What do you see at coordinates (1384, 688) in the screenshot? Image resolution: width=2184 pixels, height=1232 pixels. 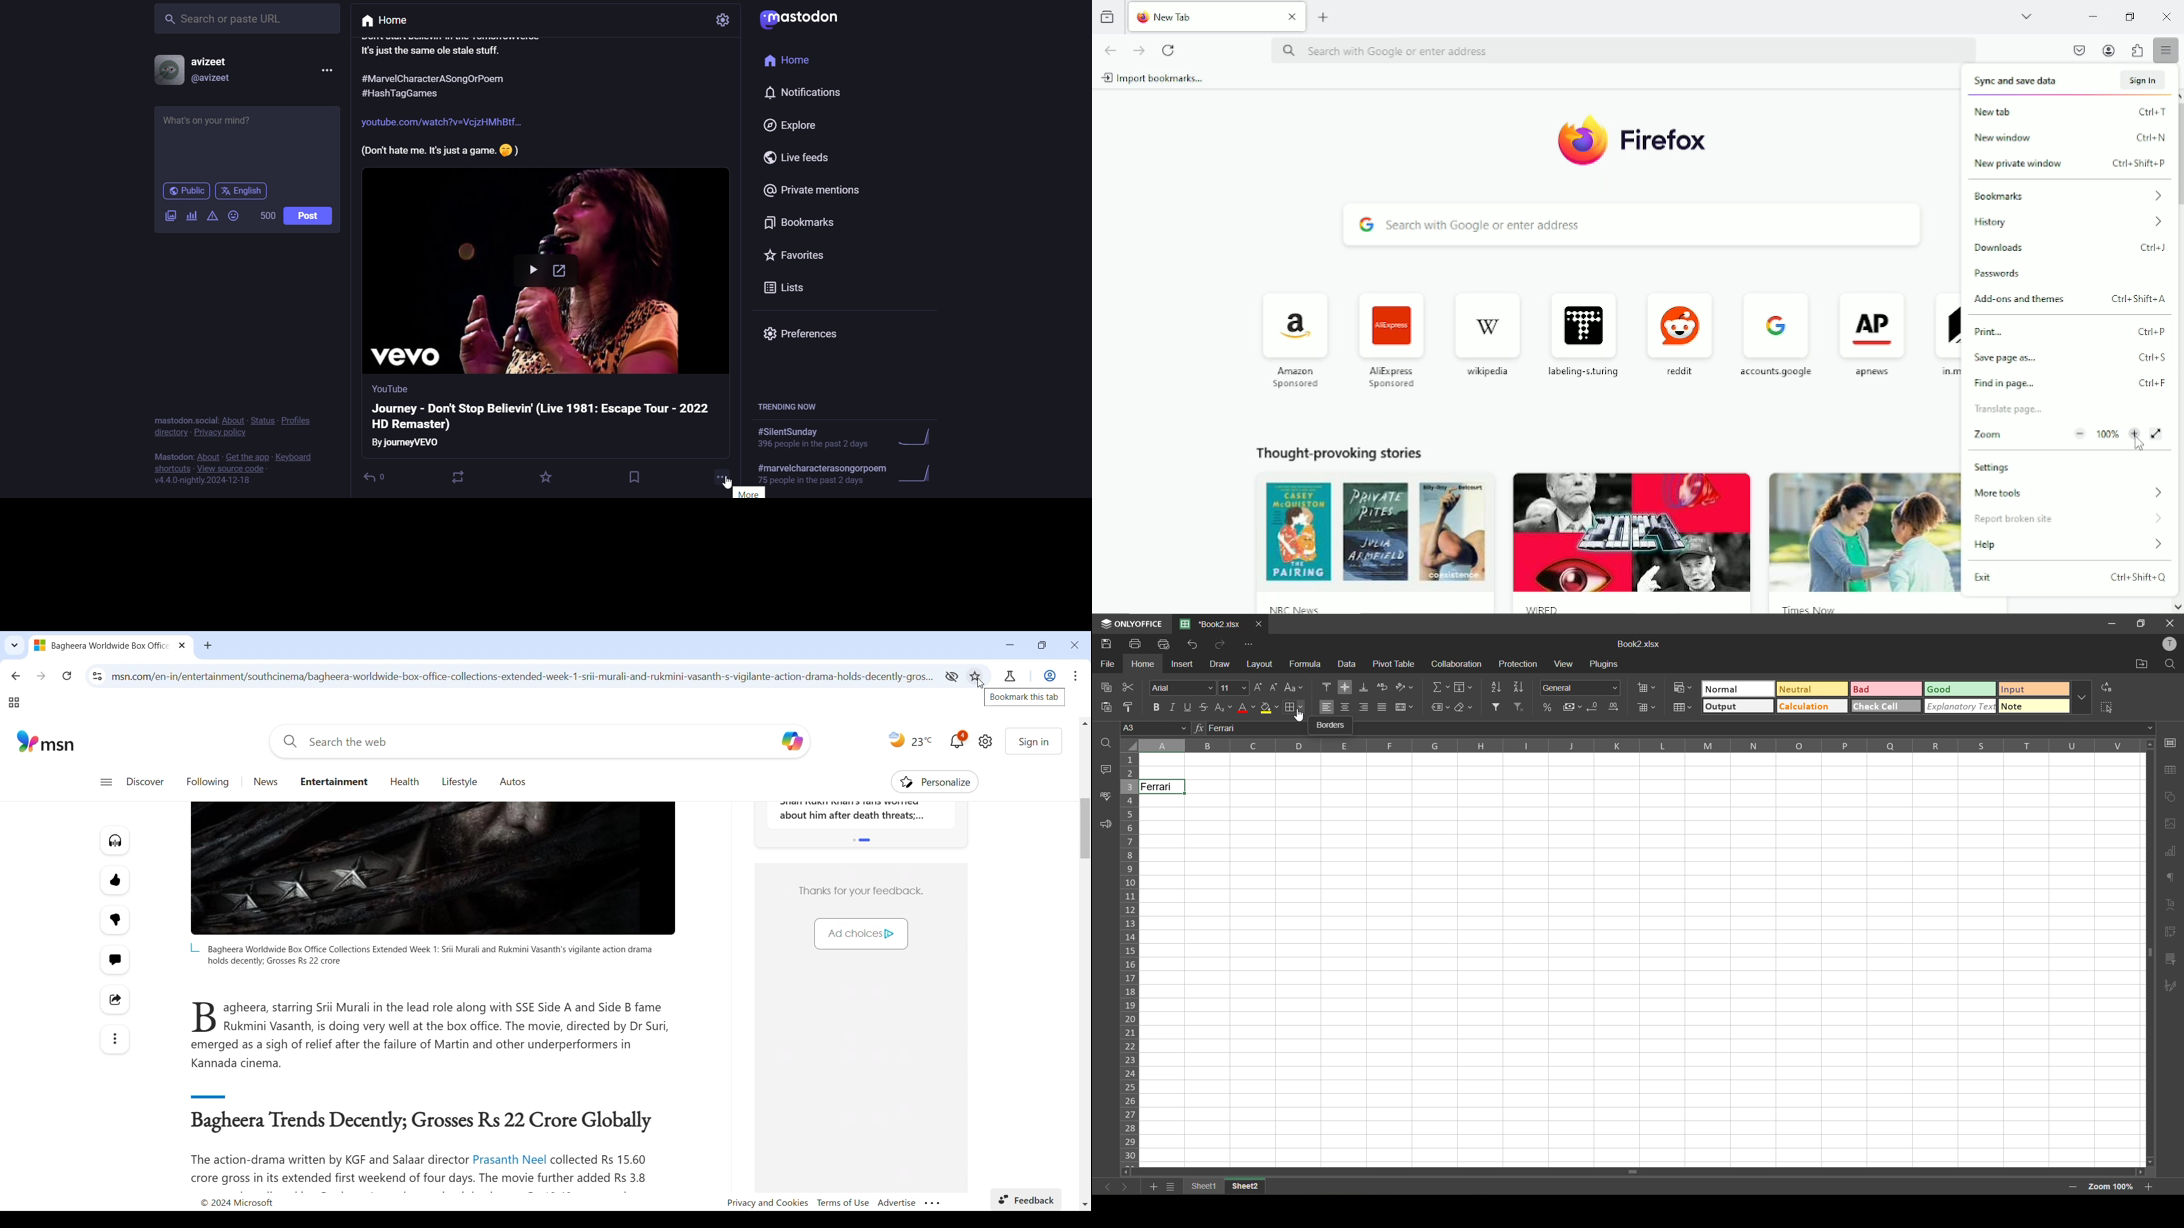 I see `wrap` at bounding box center [1384, 688].